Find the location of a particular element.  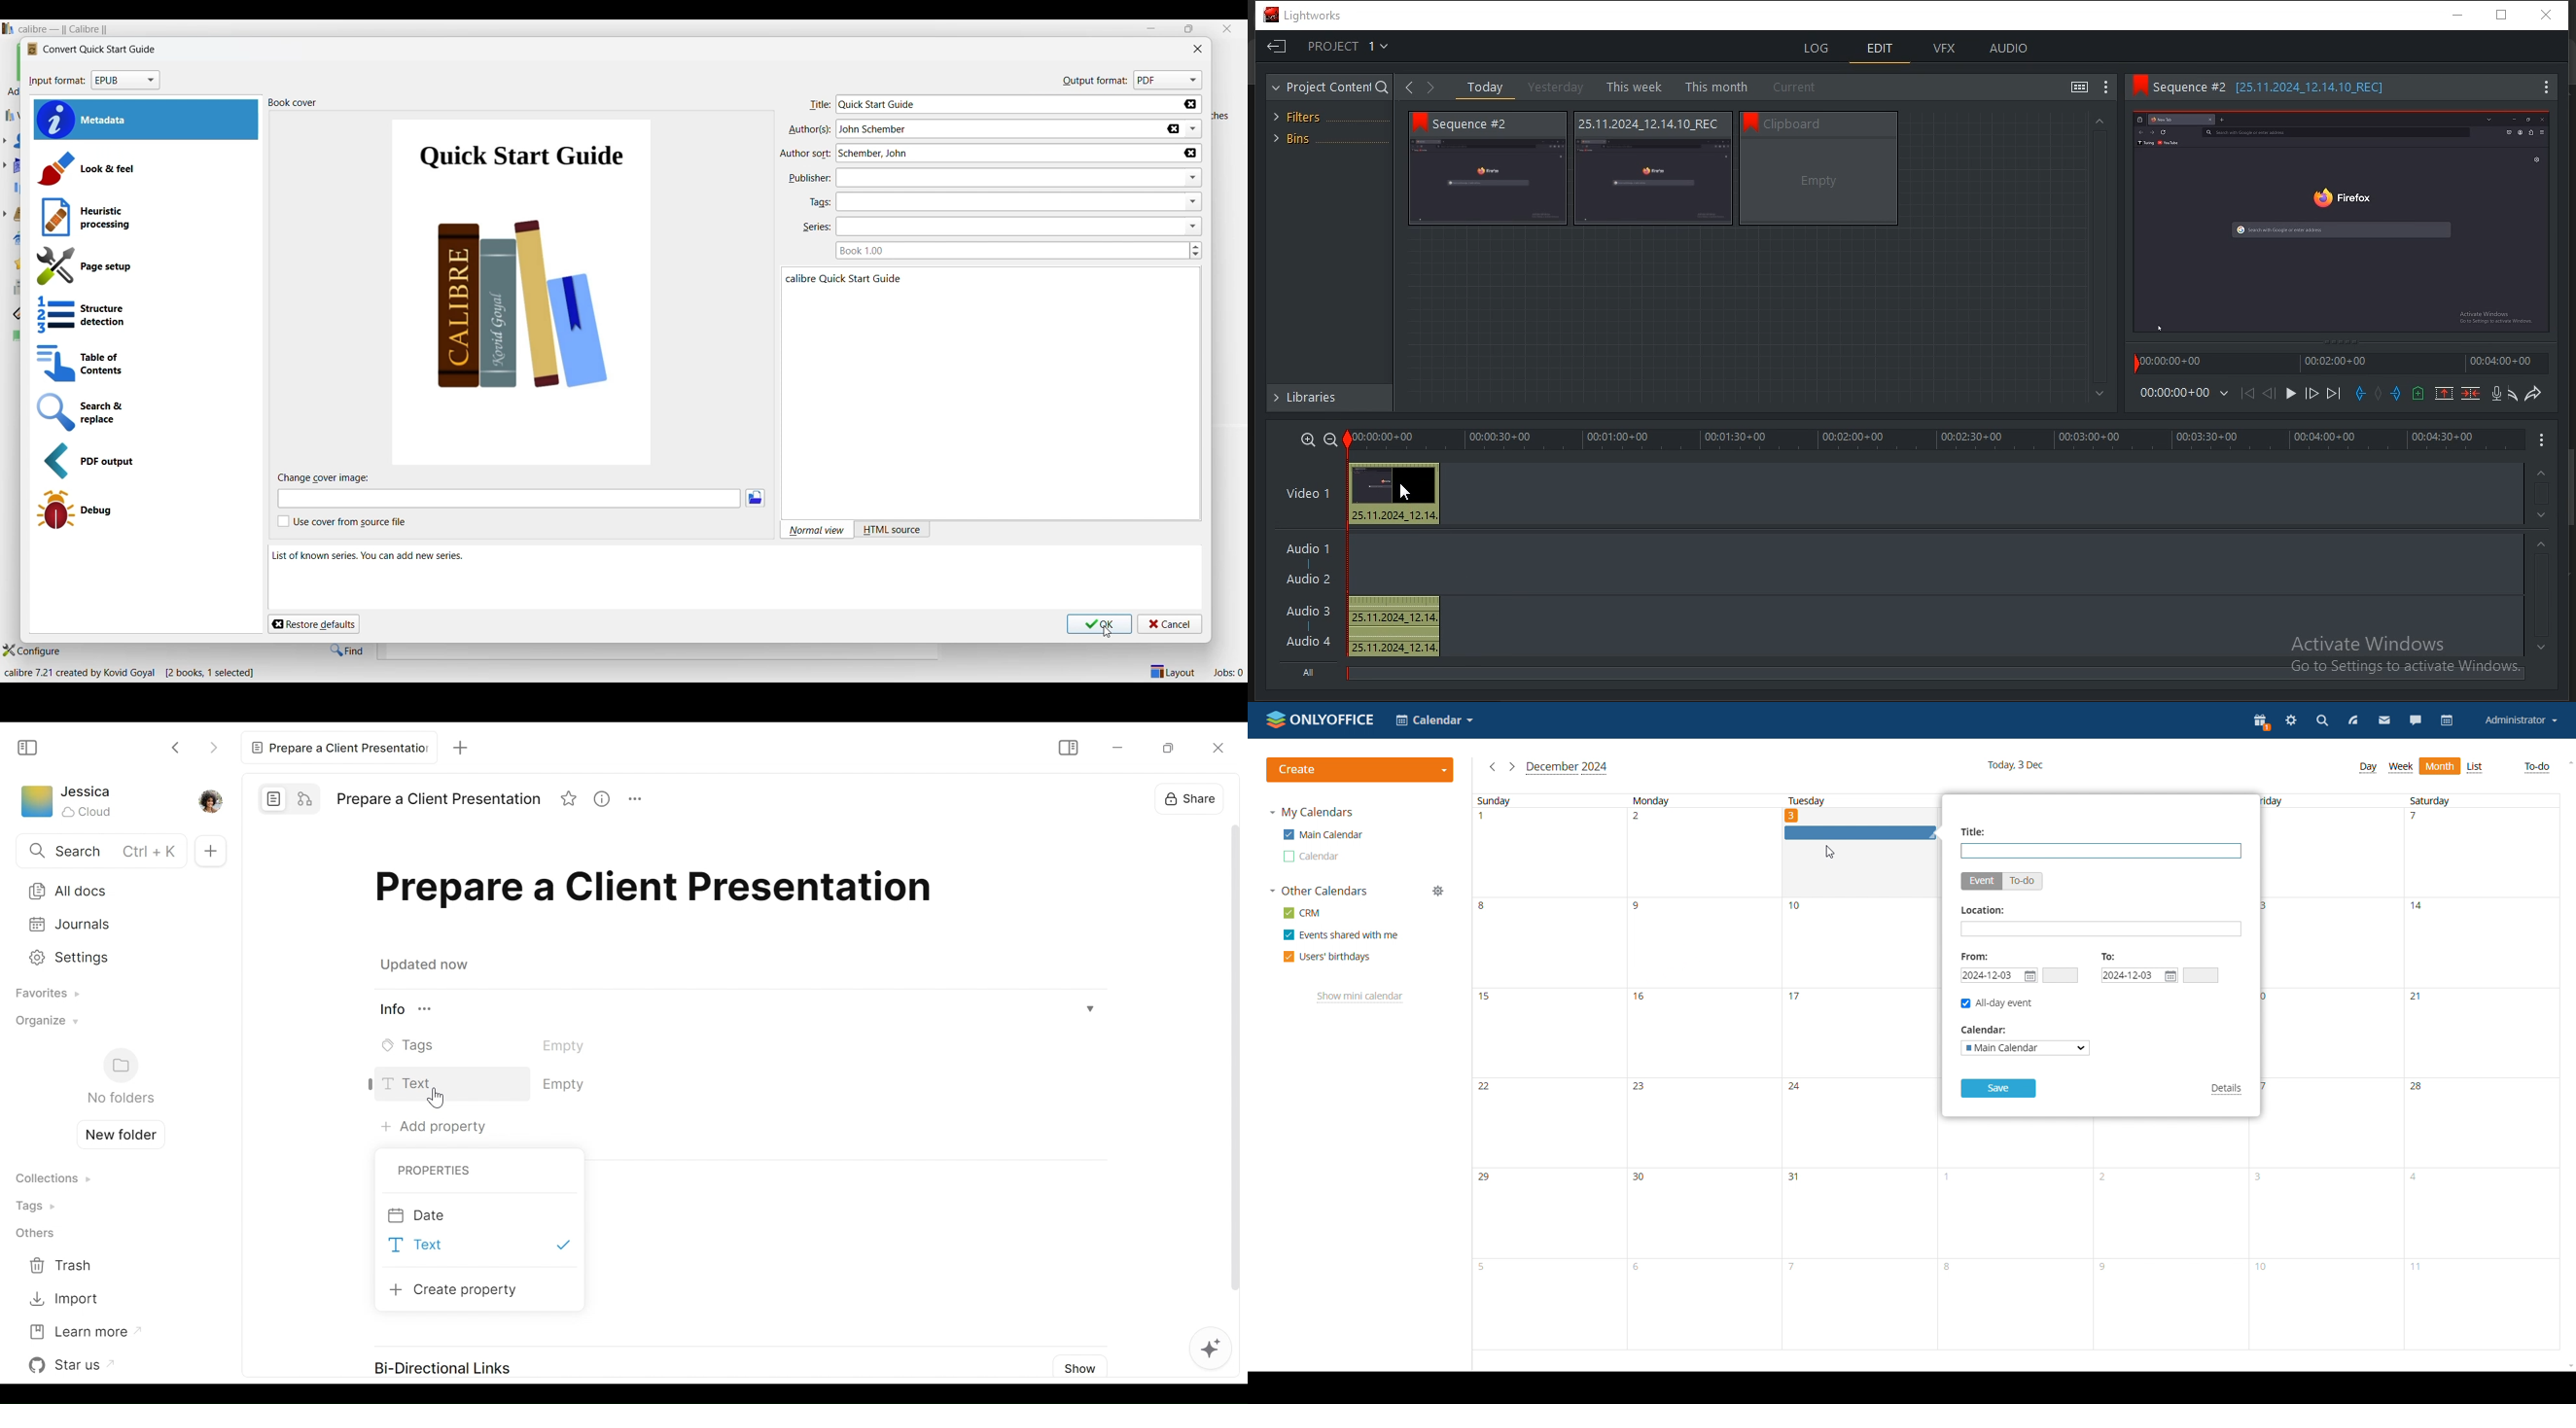

25.11.2024_12.14, 25.11.2024_12.14 is located at coordinates (1397, 627).